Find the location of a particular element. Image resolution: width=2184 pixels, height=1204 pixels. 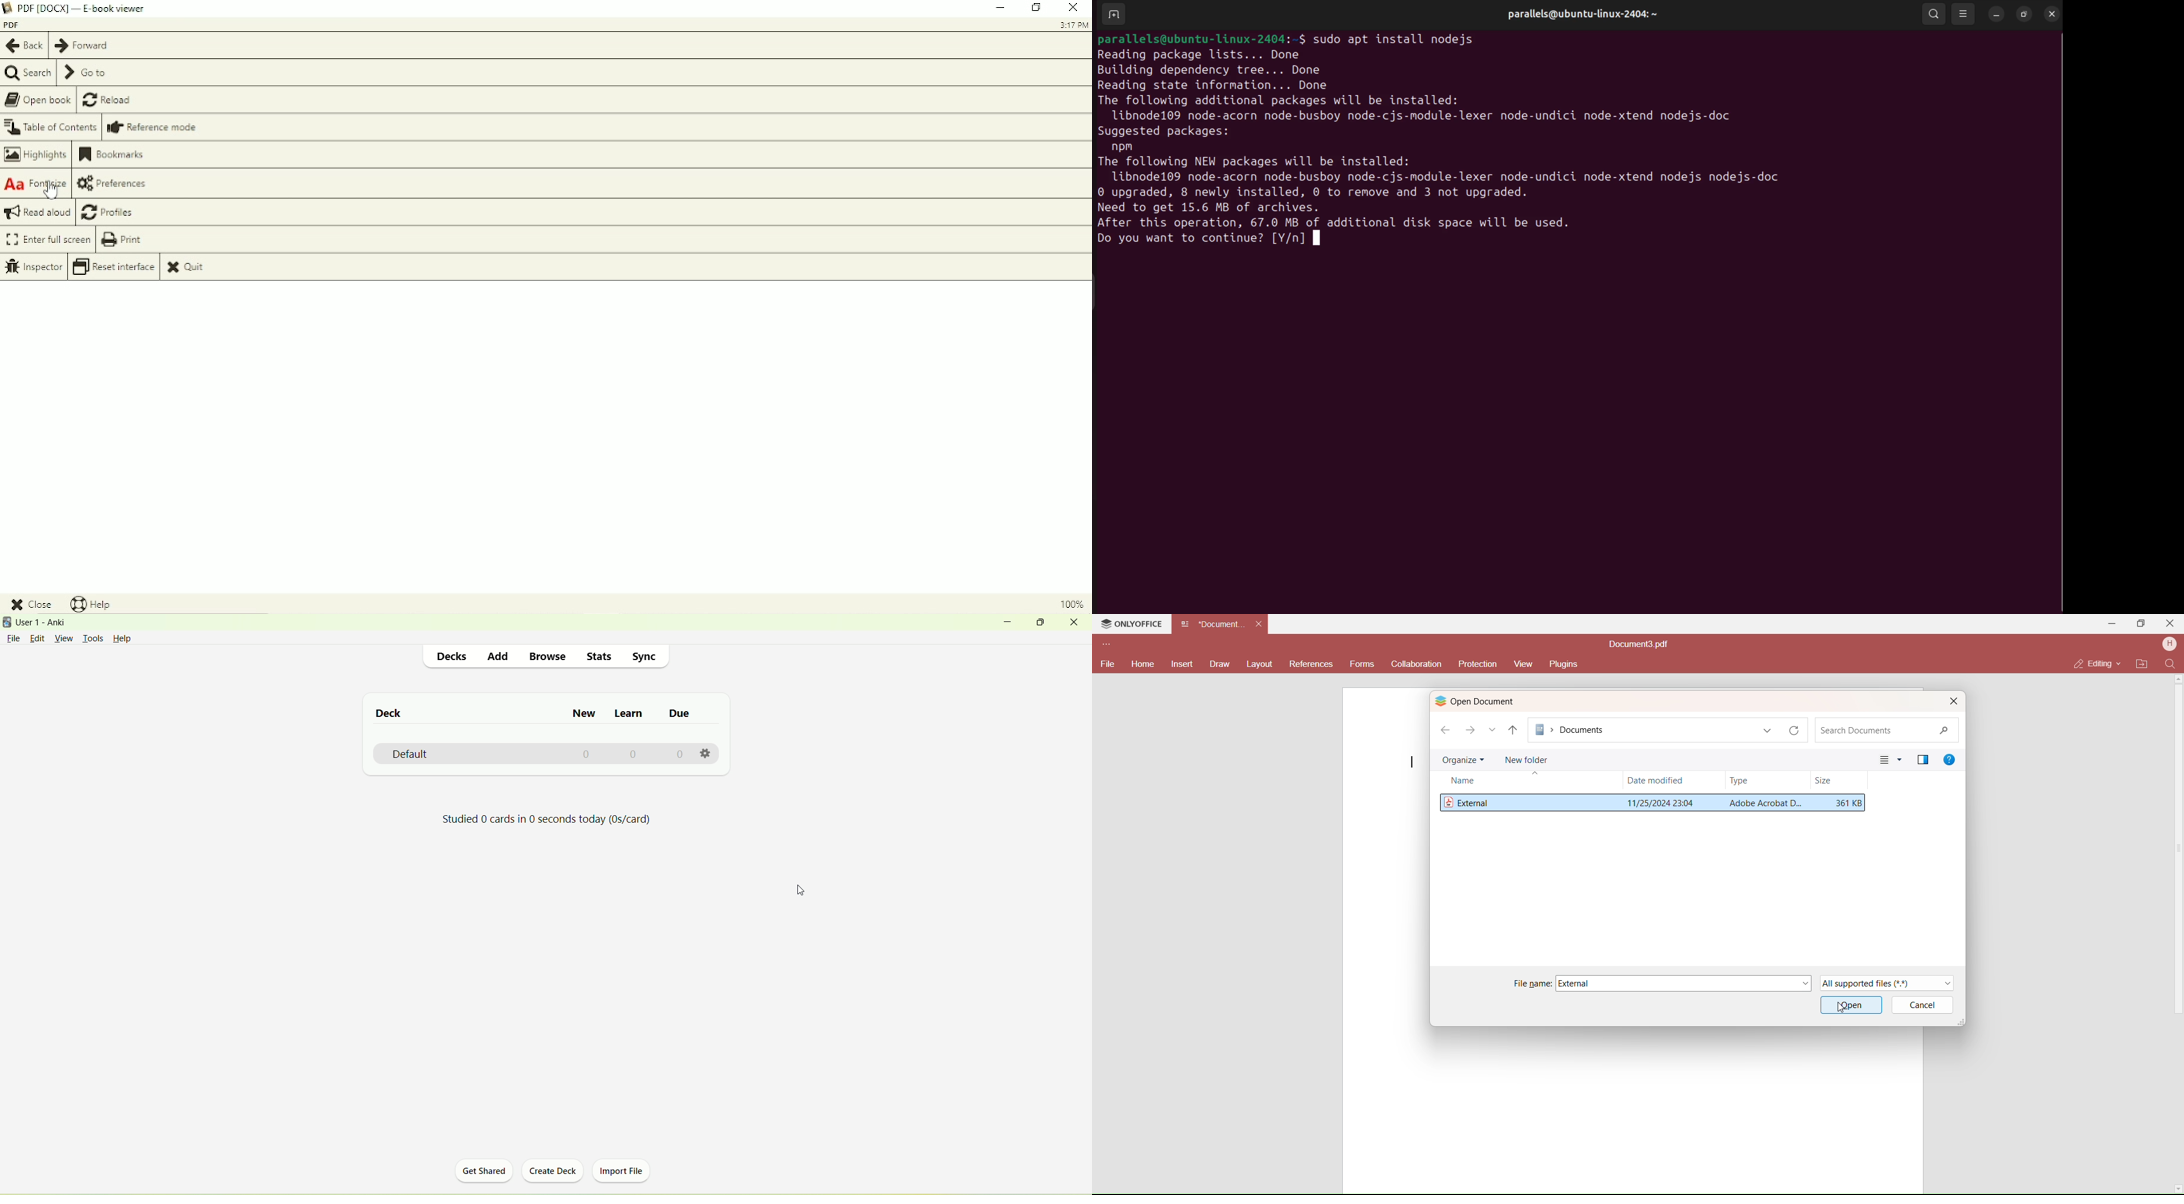

cursor is located at coordinates (803, 892).